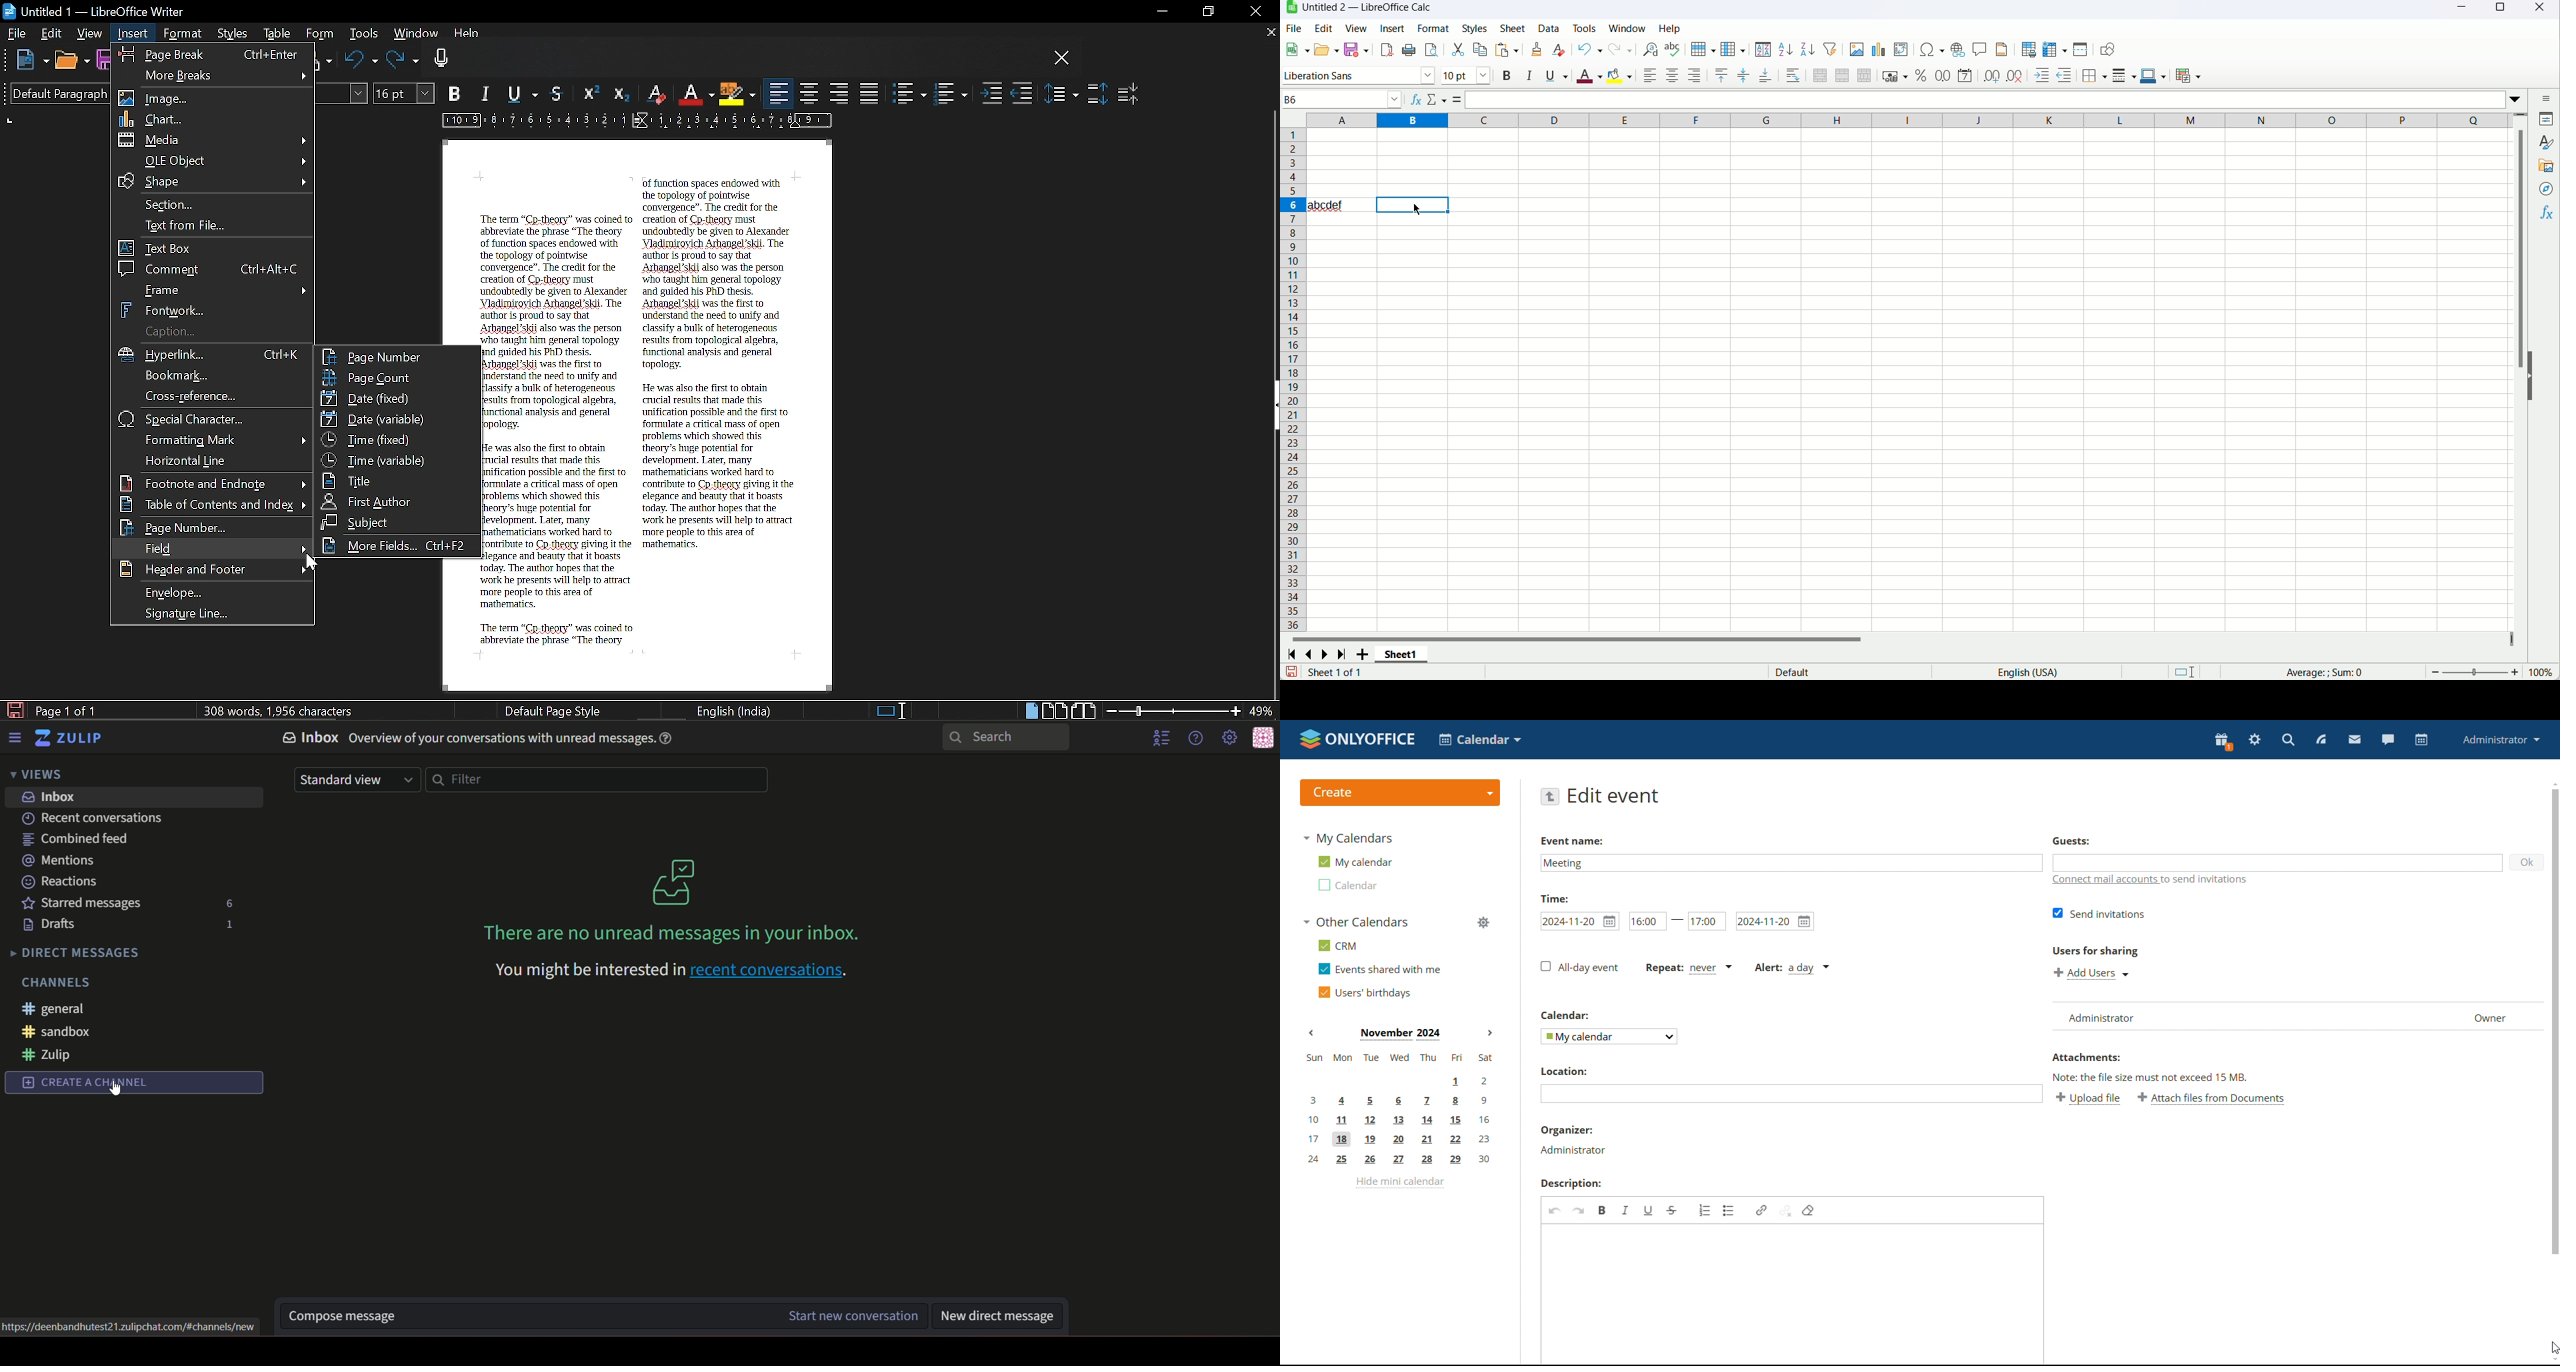  Describe the element at coordinates (1293, 380) in the screenshot. I see `rows` at that location.